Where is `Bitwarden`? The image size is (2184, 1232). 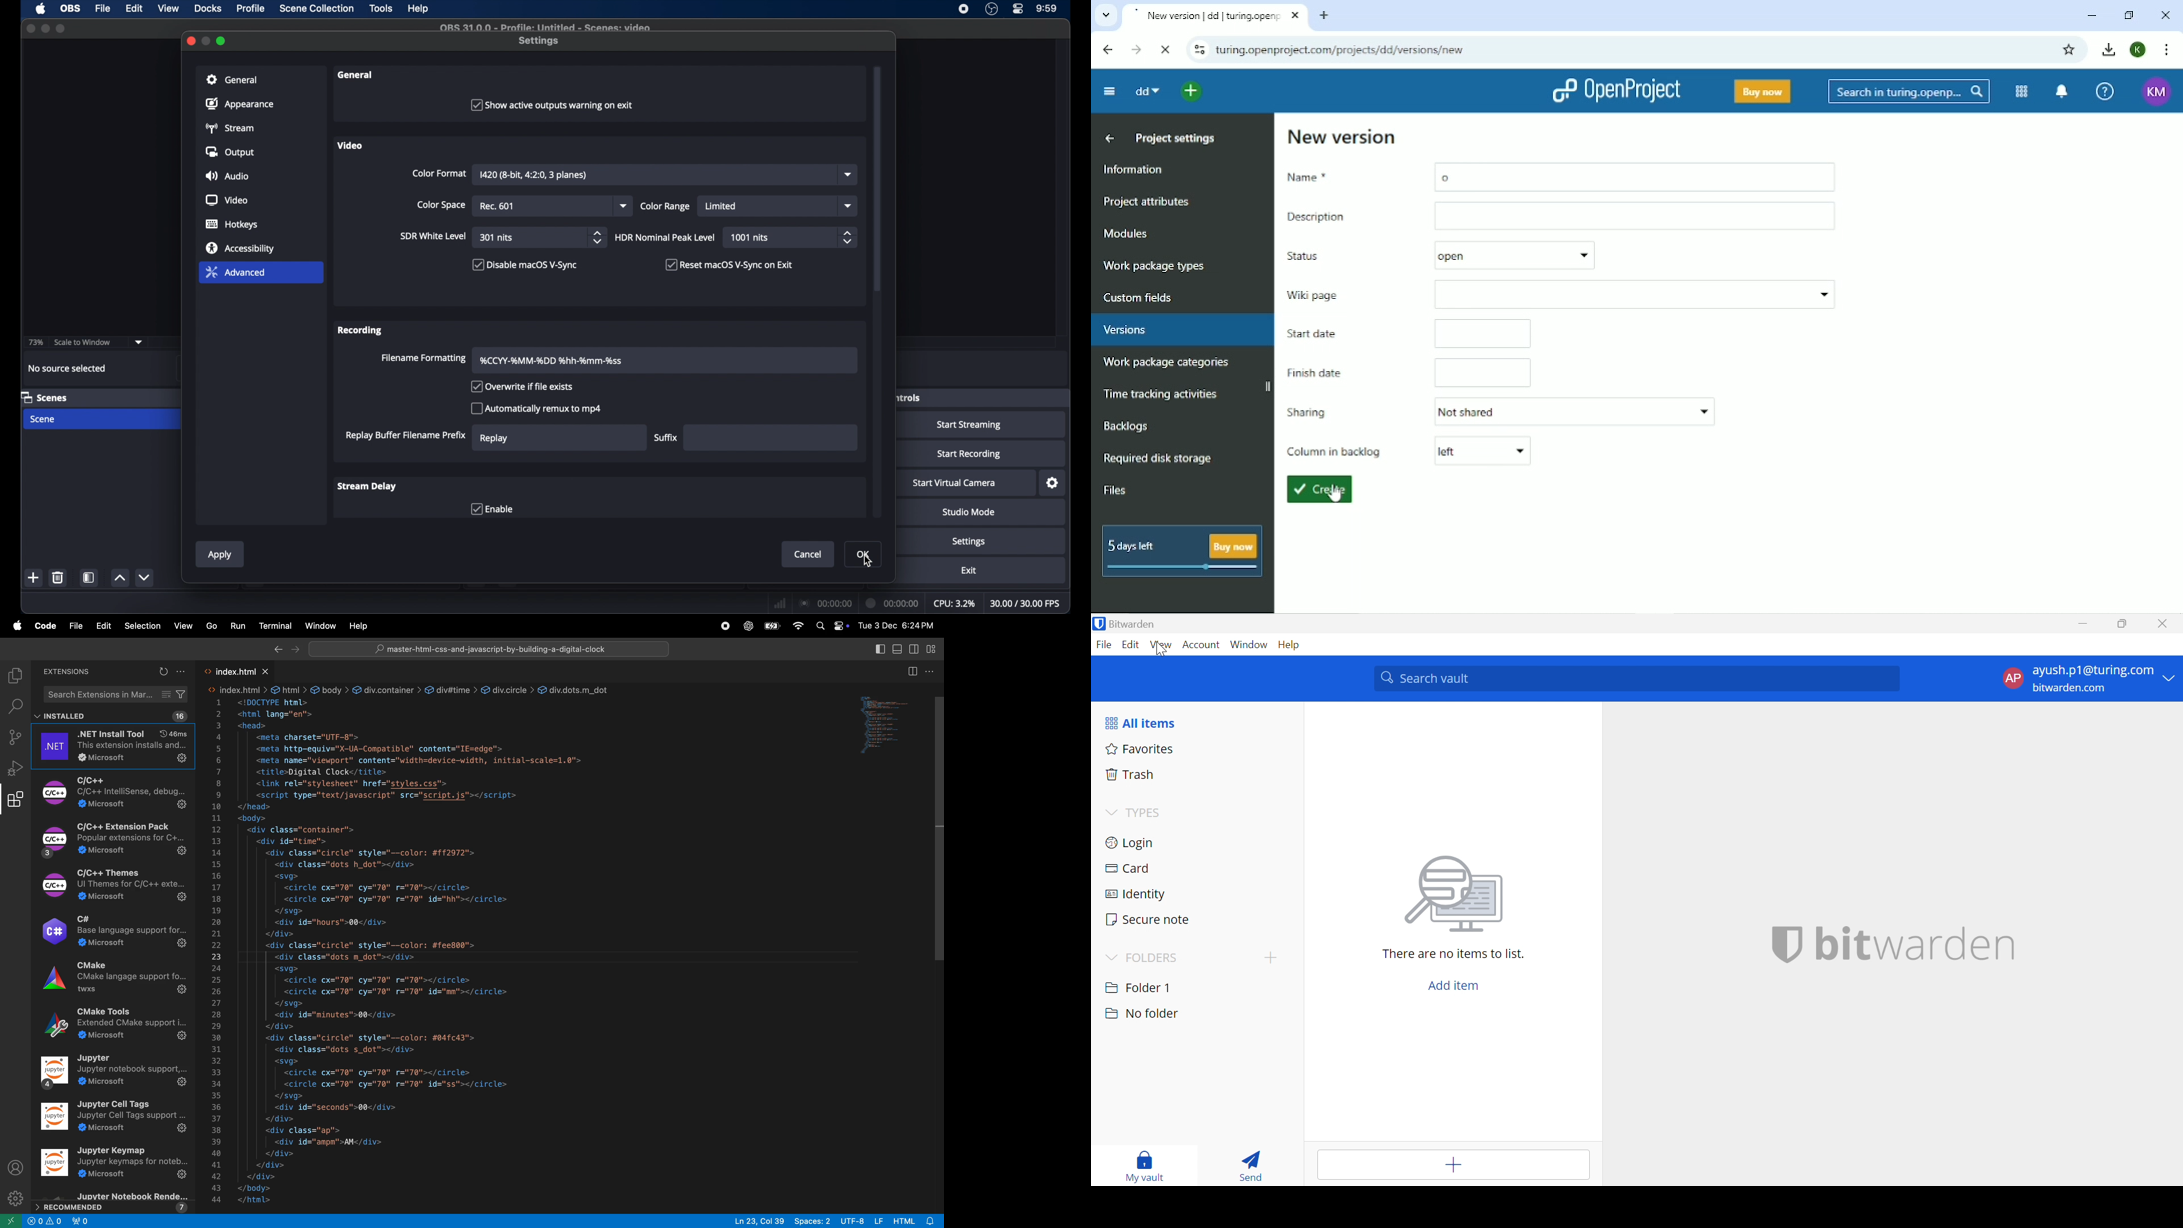 Bitwarden is located at coordinates (1127, 624).